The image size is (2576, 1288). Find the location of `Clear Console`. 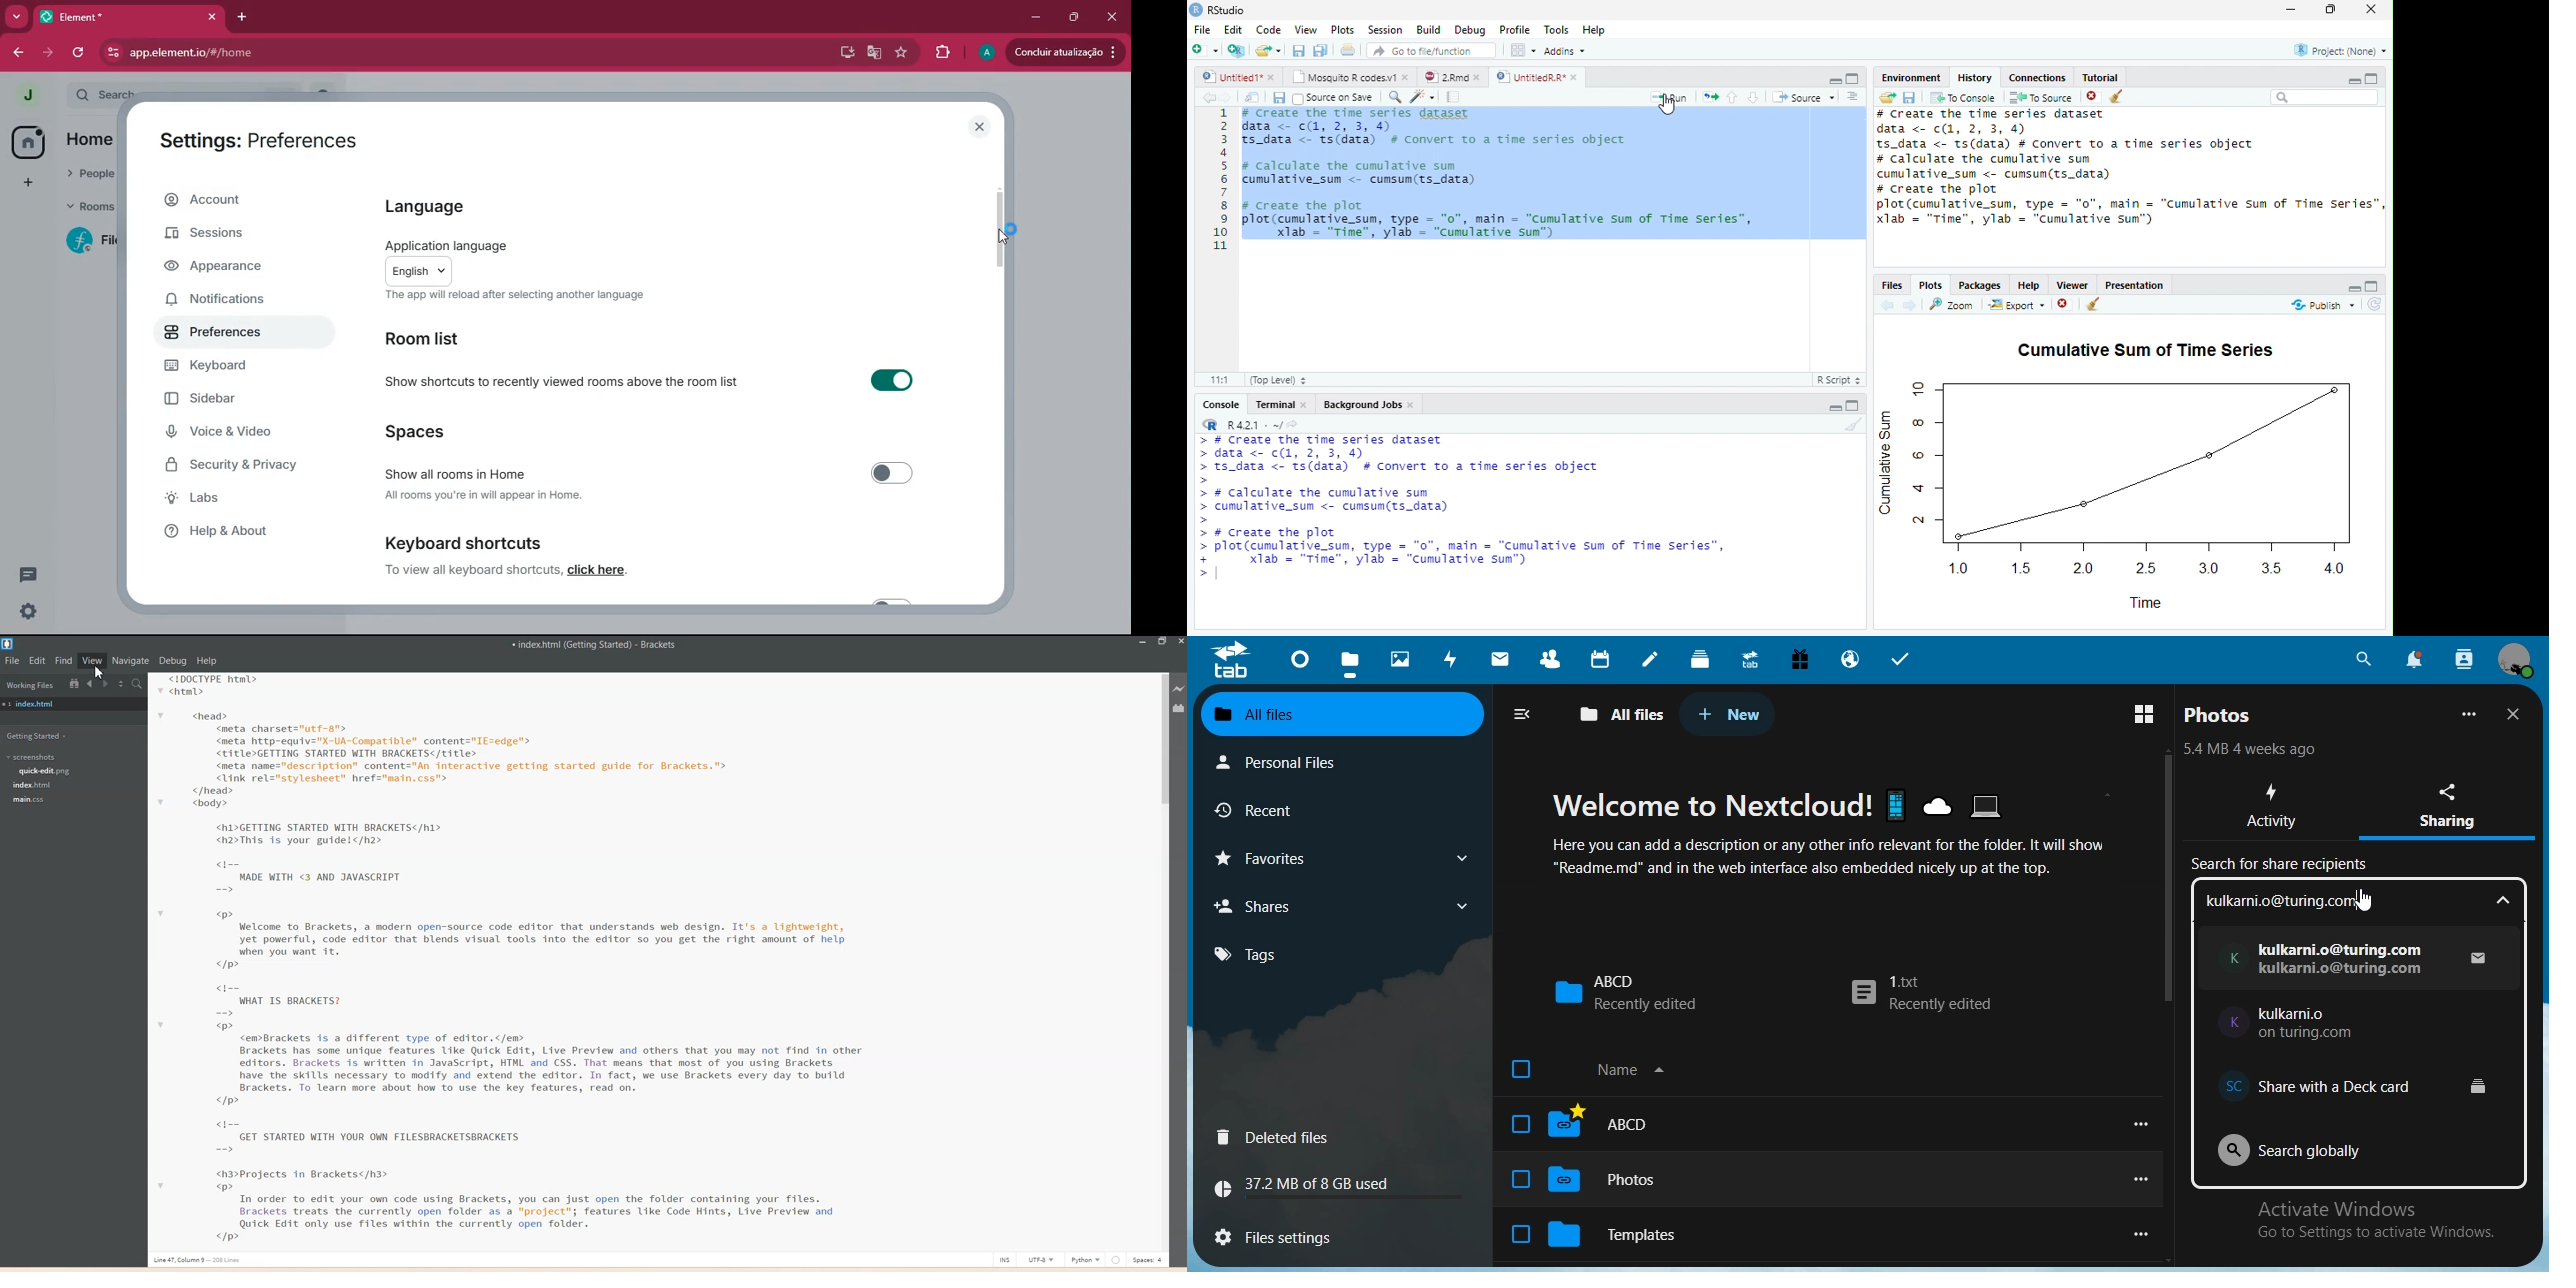

Clear Console is located at coordinates (1852, 428).